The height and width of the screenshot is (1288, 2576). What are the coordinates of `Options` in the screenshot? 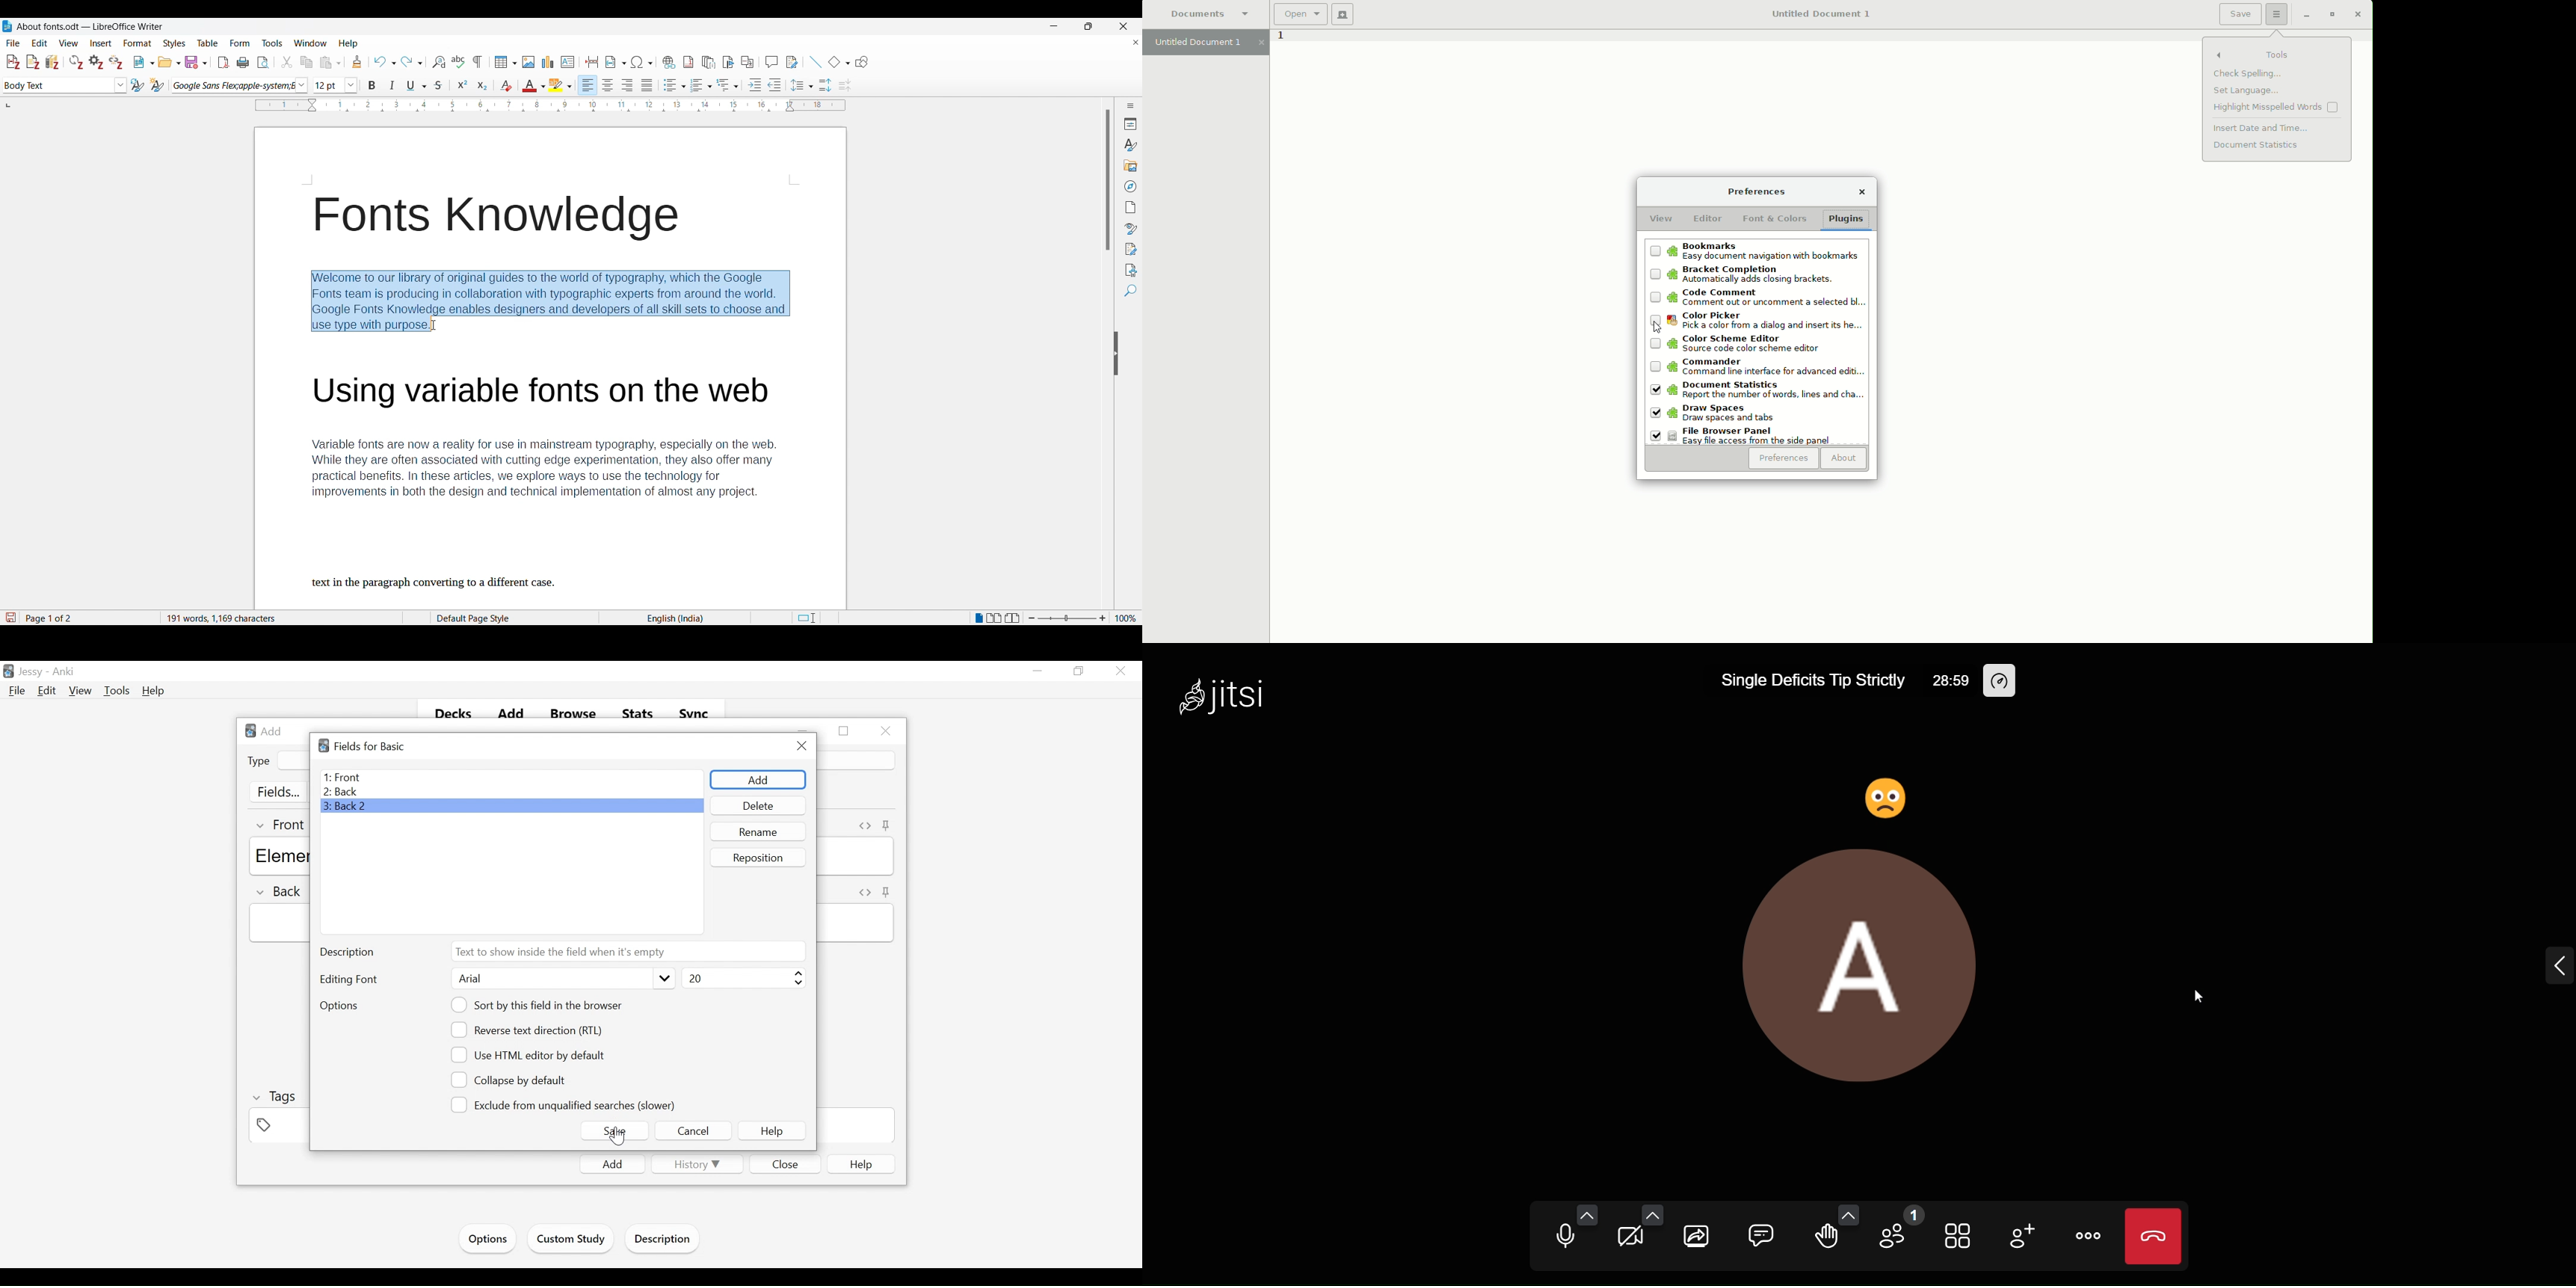 It's located at (343, 1004).